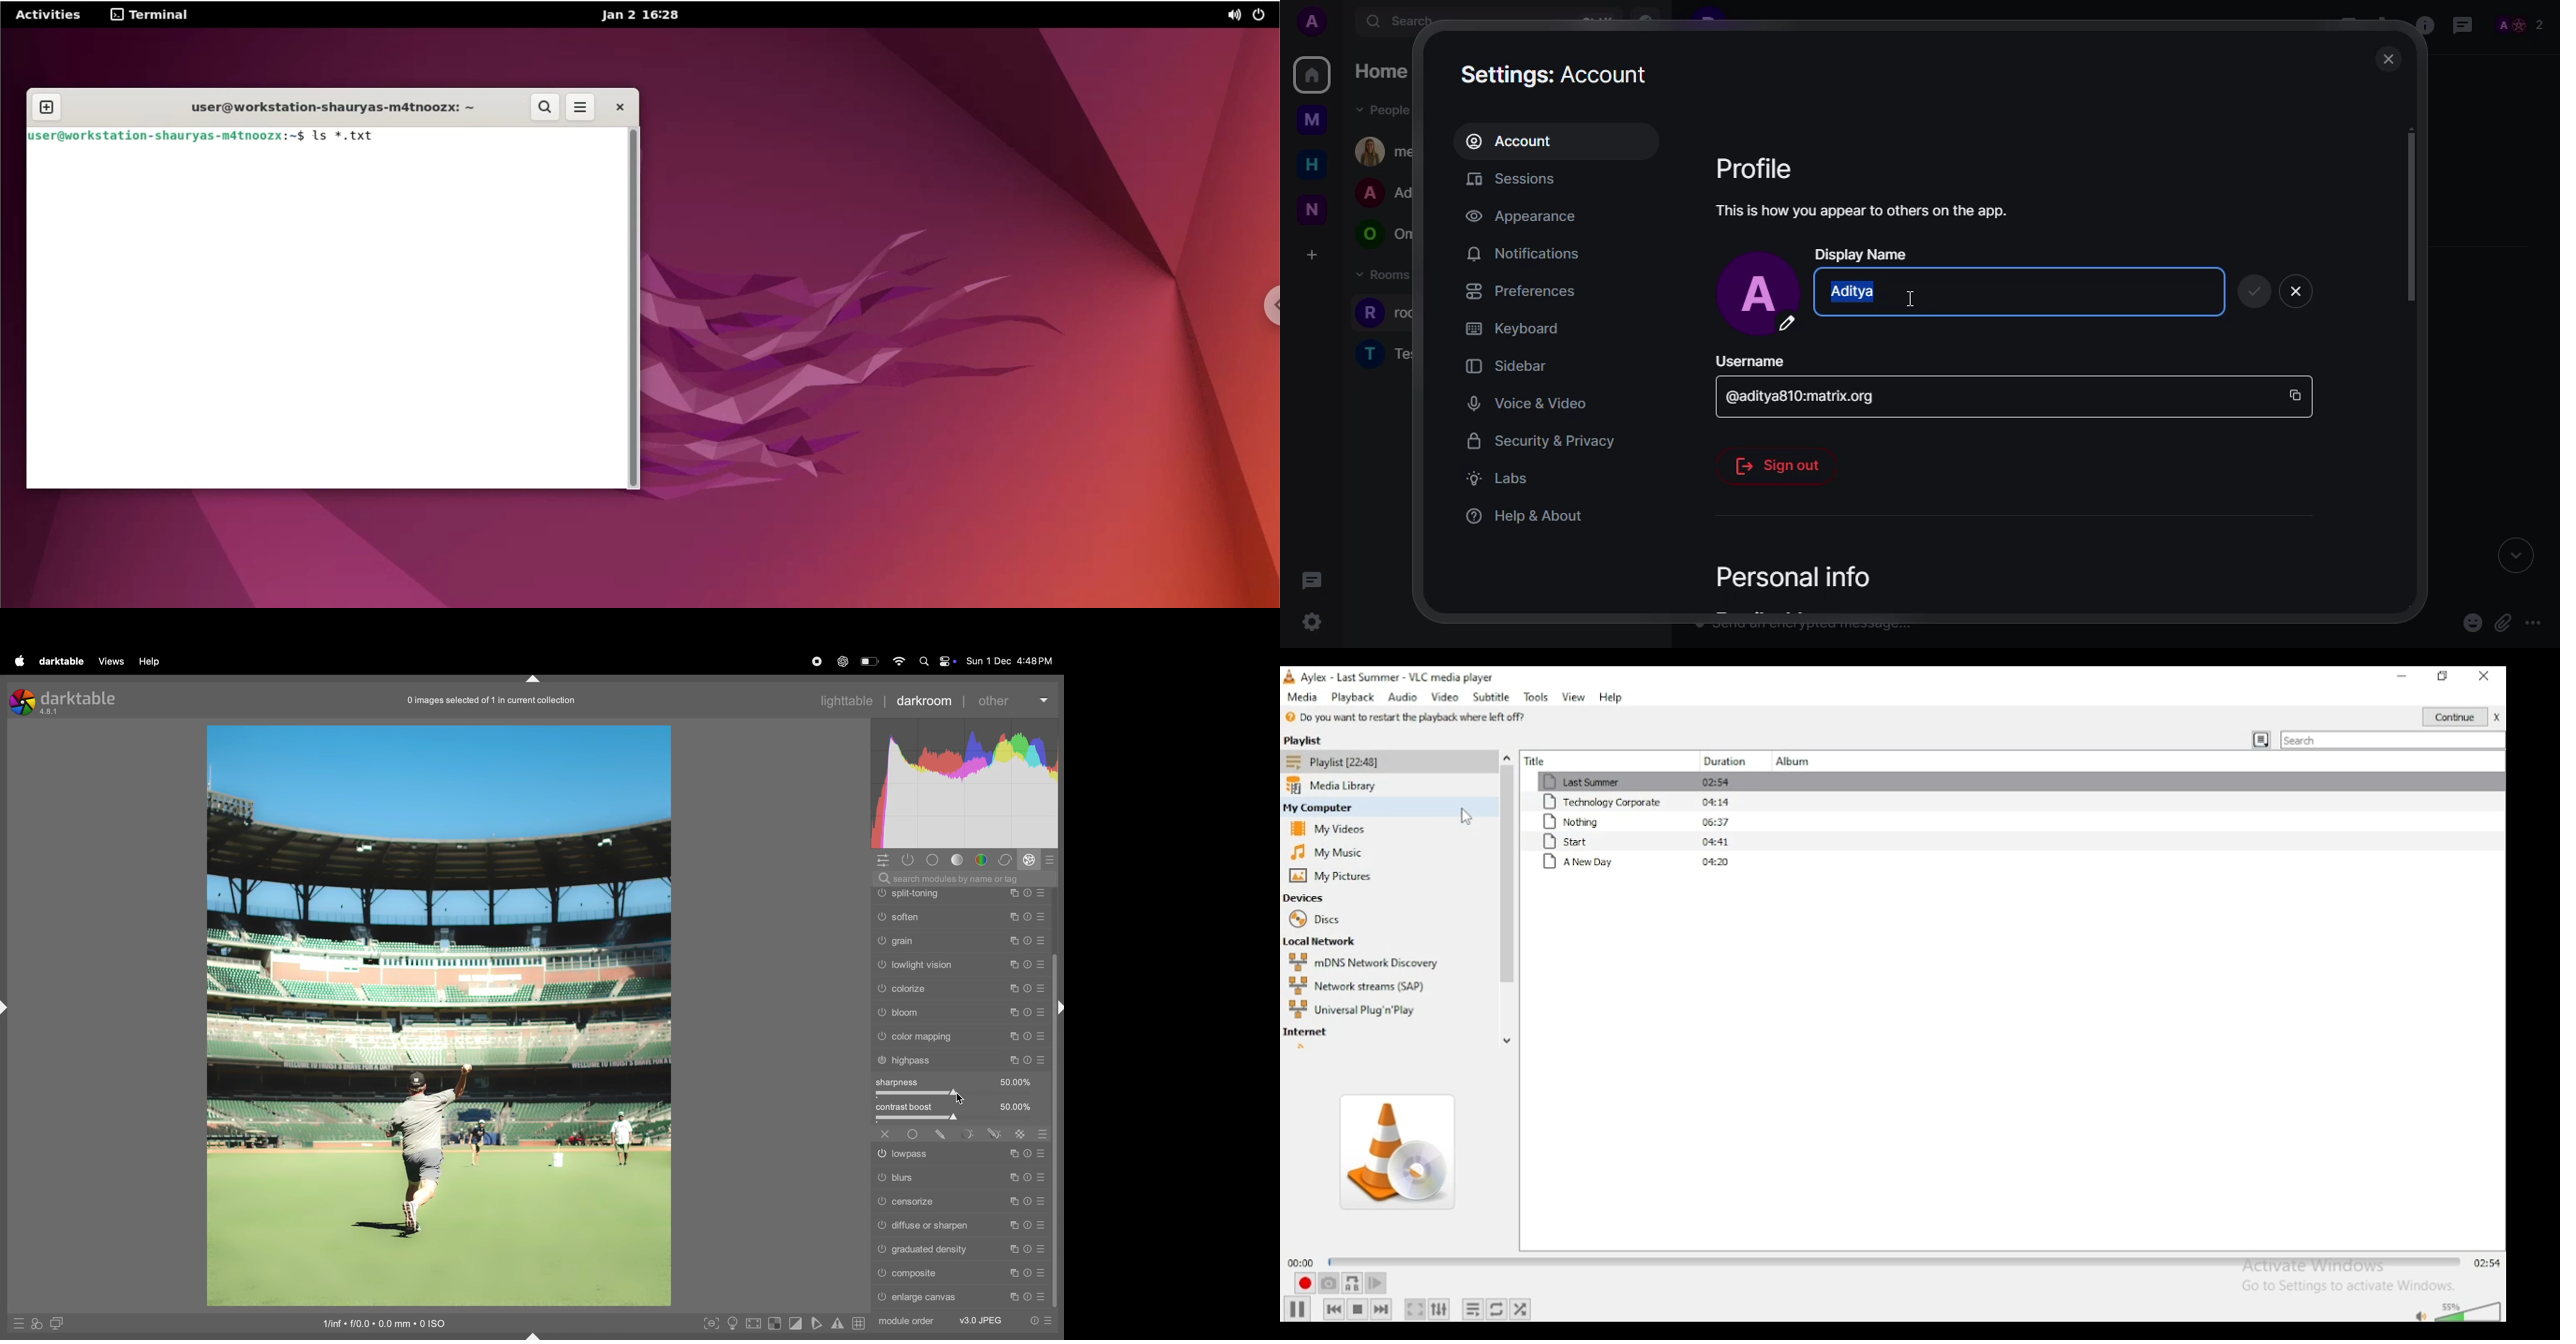 The image size is (2576, 1344). I want to click on apple menu, so click(17, 660).